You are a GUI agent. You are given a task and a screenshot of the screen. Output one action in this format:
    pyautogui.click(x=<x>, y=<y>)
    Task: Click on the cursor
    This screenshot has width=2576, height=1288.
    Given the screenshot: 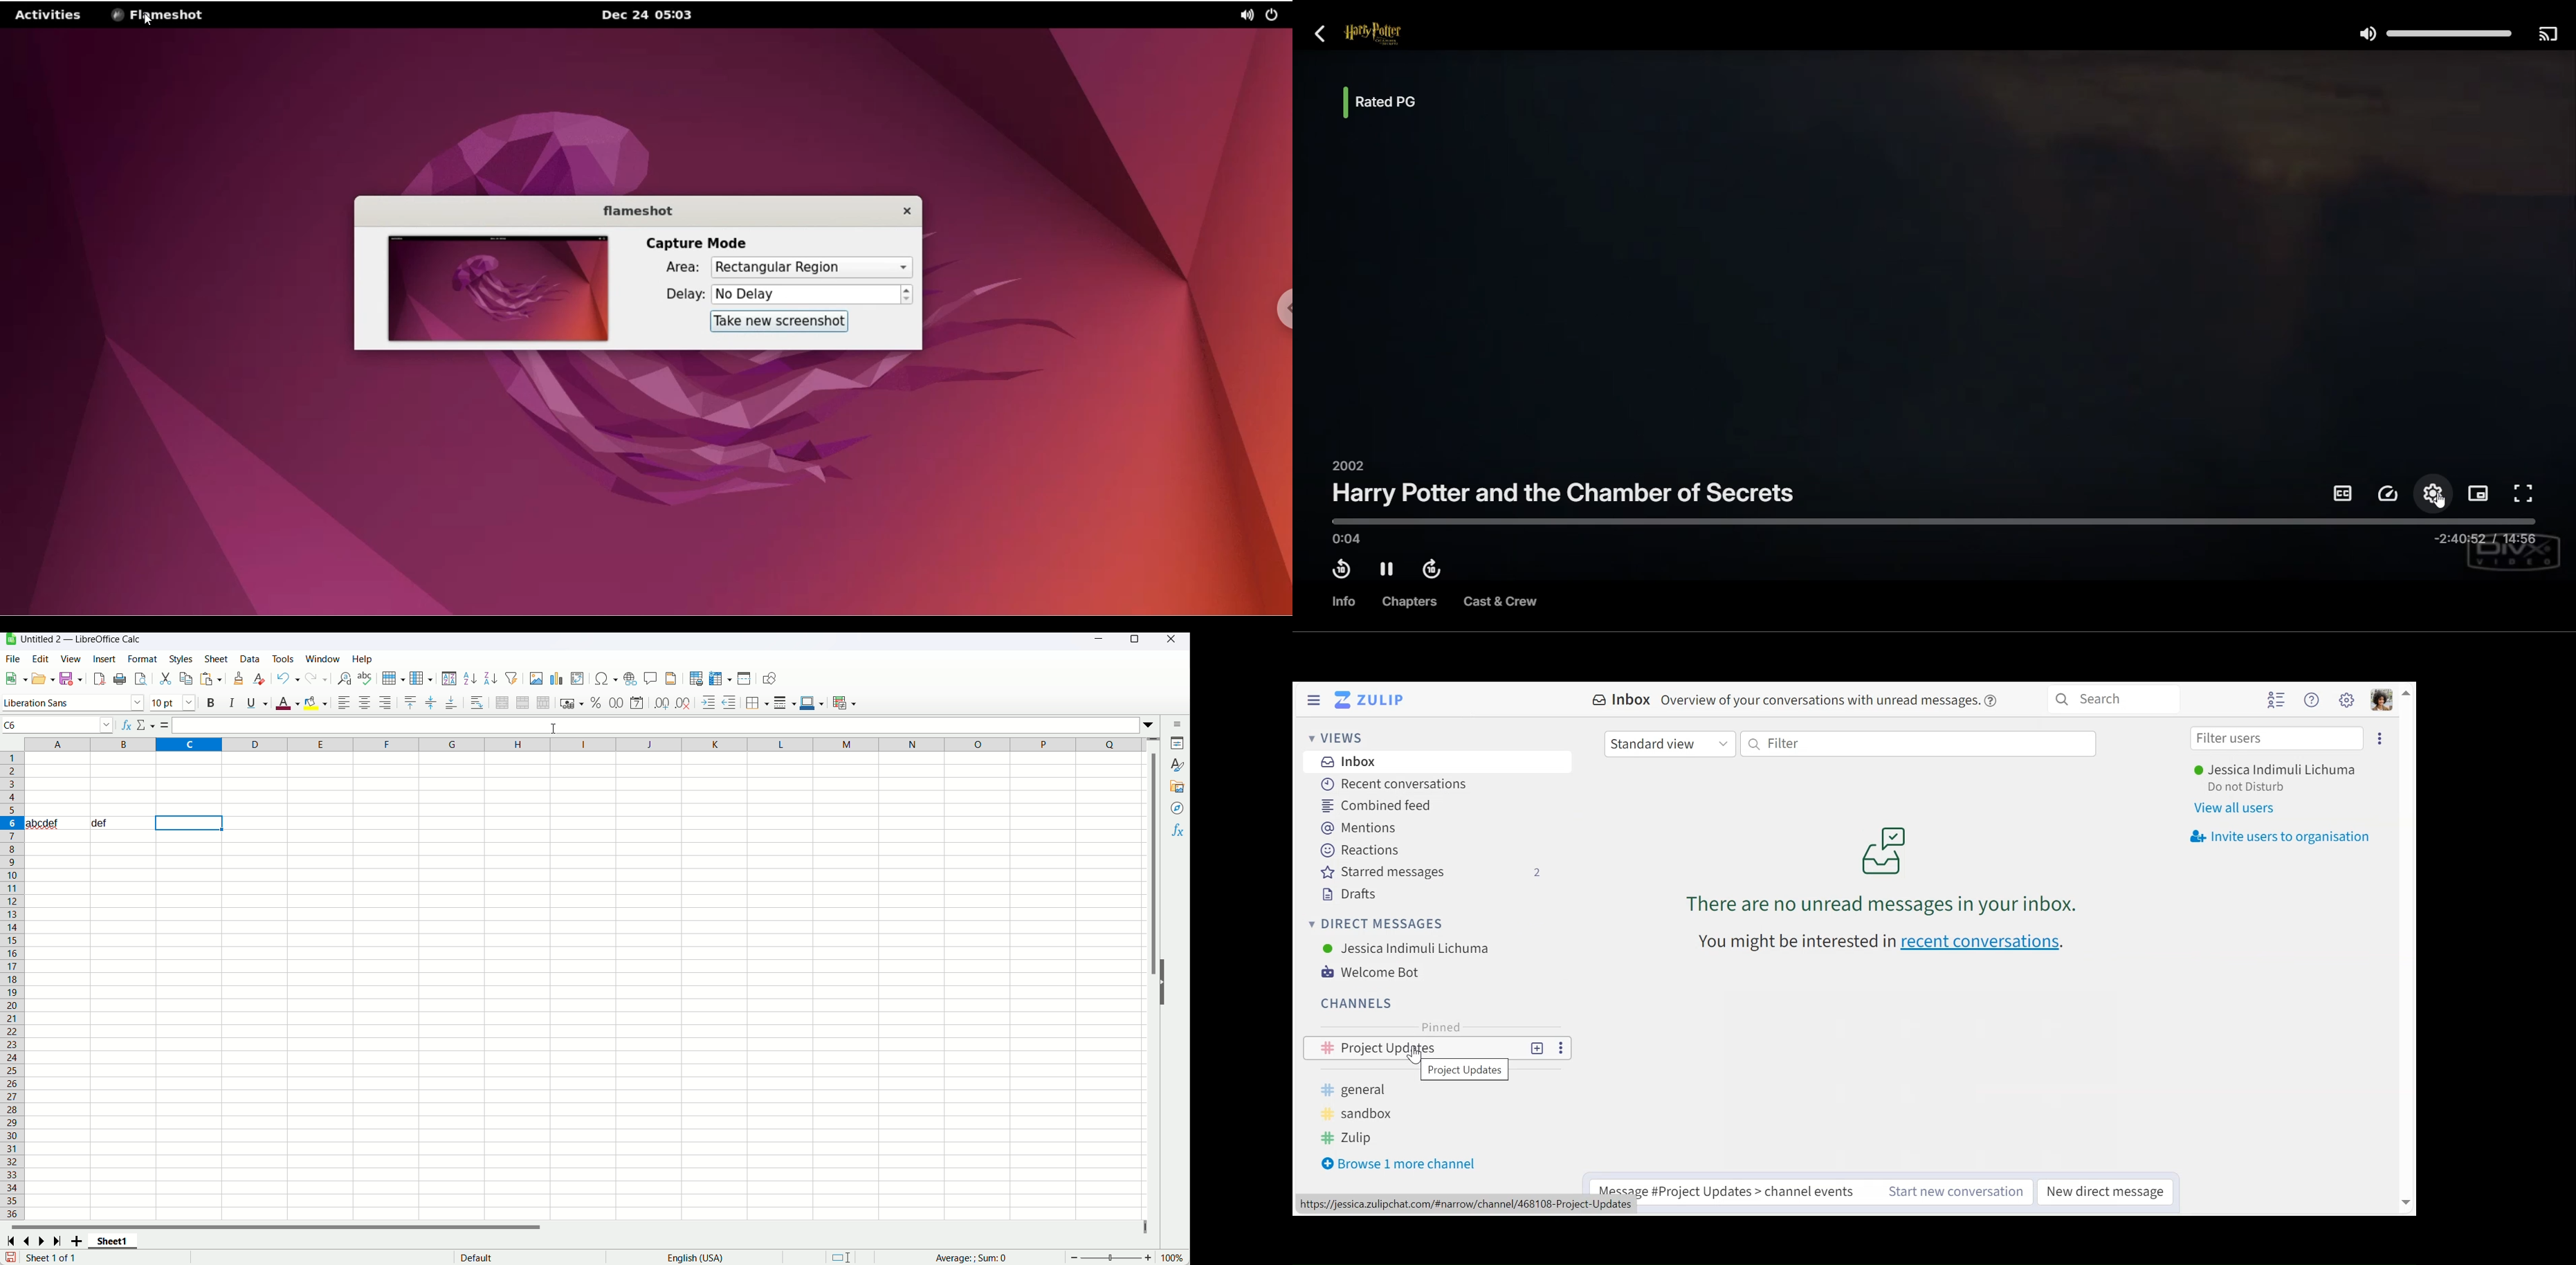 What is the action you would take?
    pyautogui.click(x=554, y=729)
    